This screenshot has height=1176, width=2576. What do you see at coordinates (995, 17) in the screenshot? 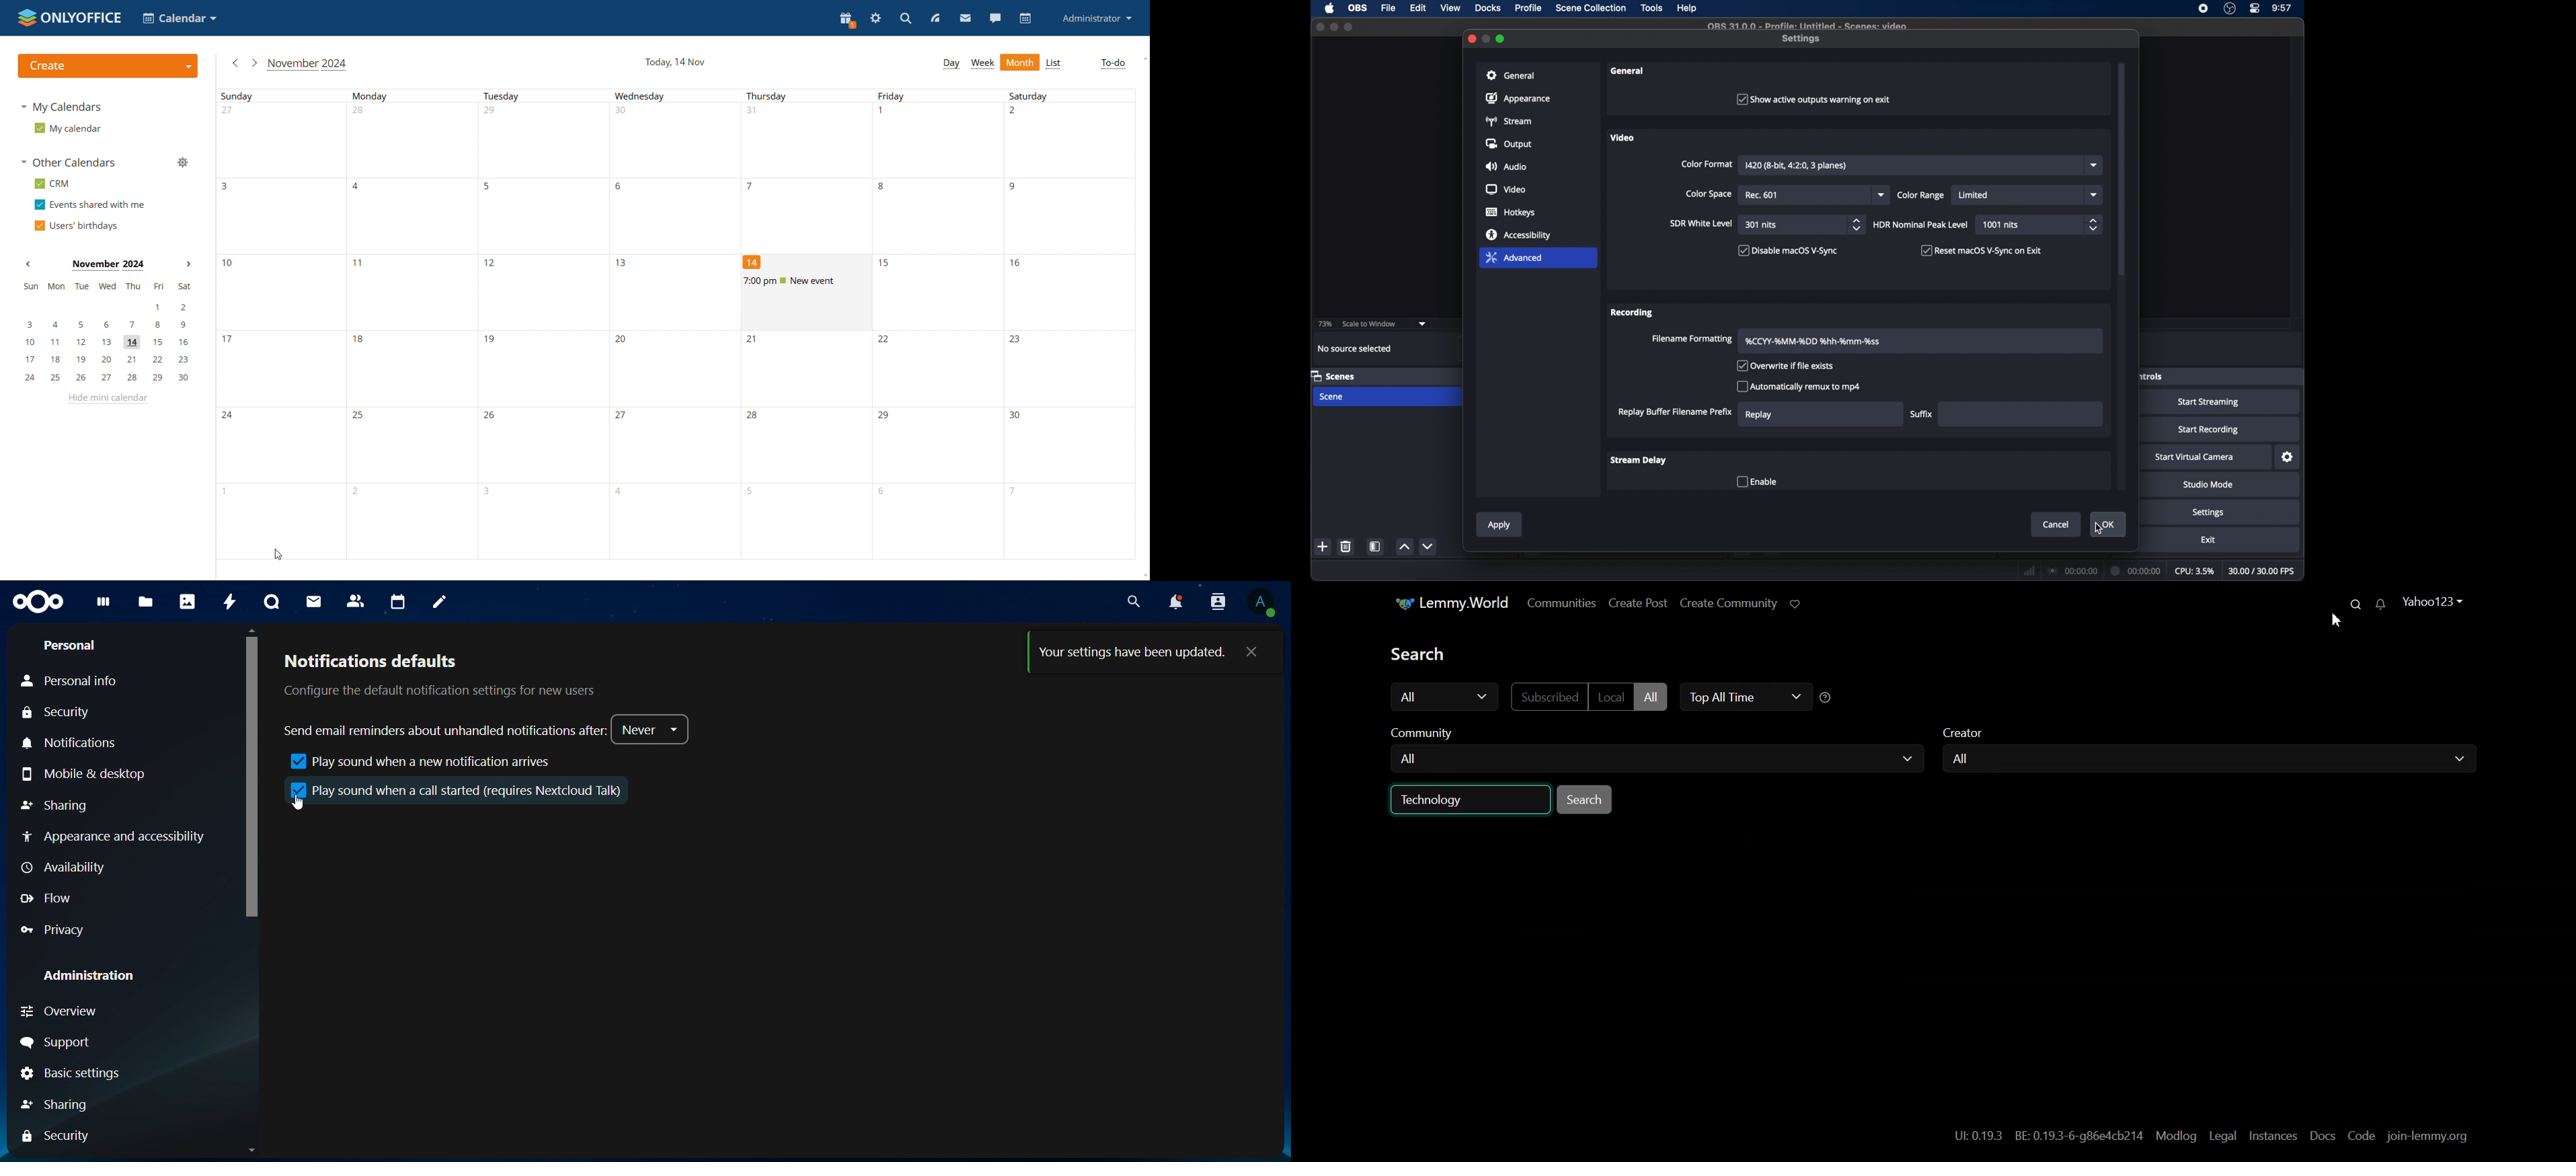
I see `chat` at bounding box center [995, 17].